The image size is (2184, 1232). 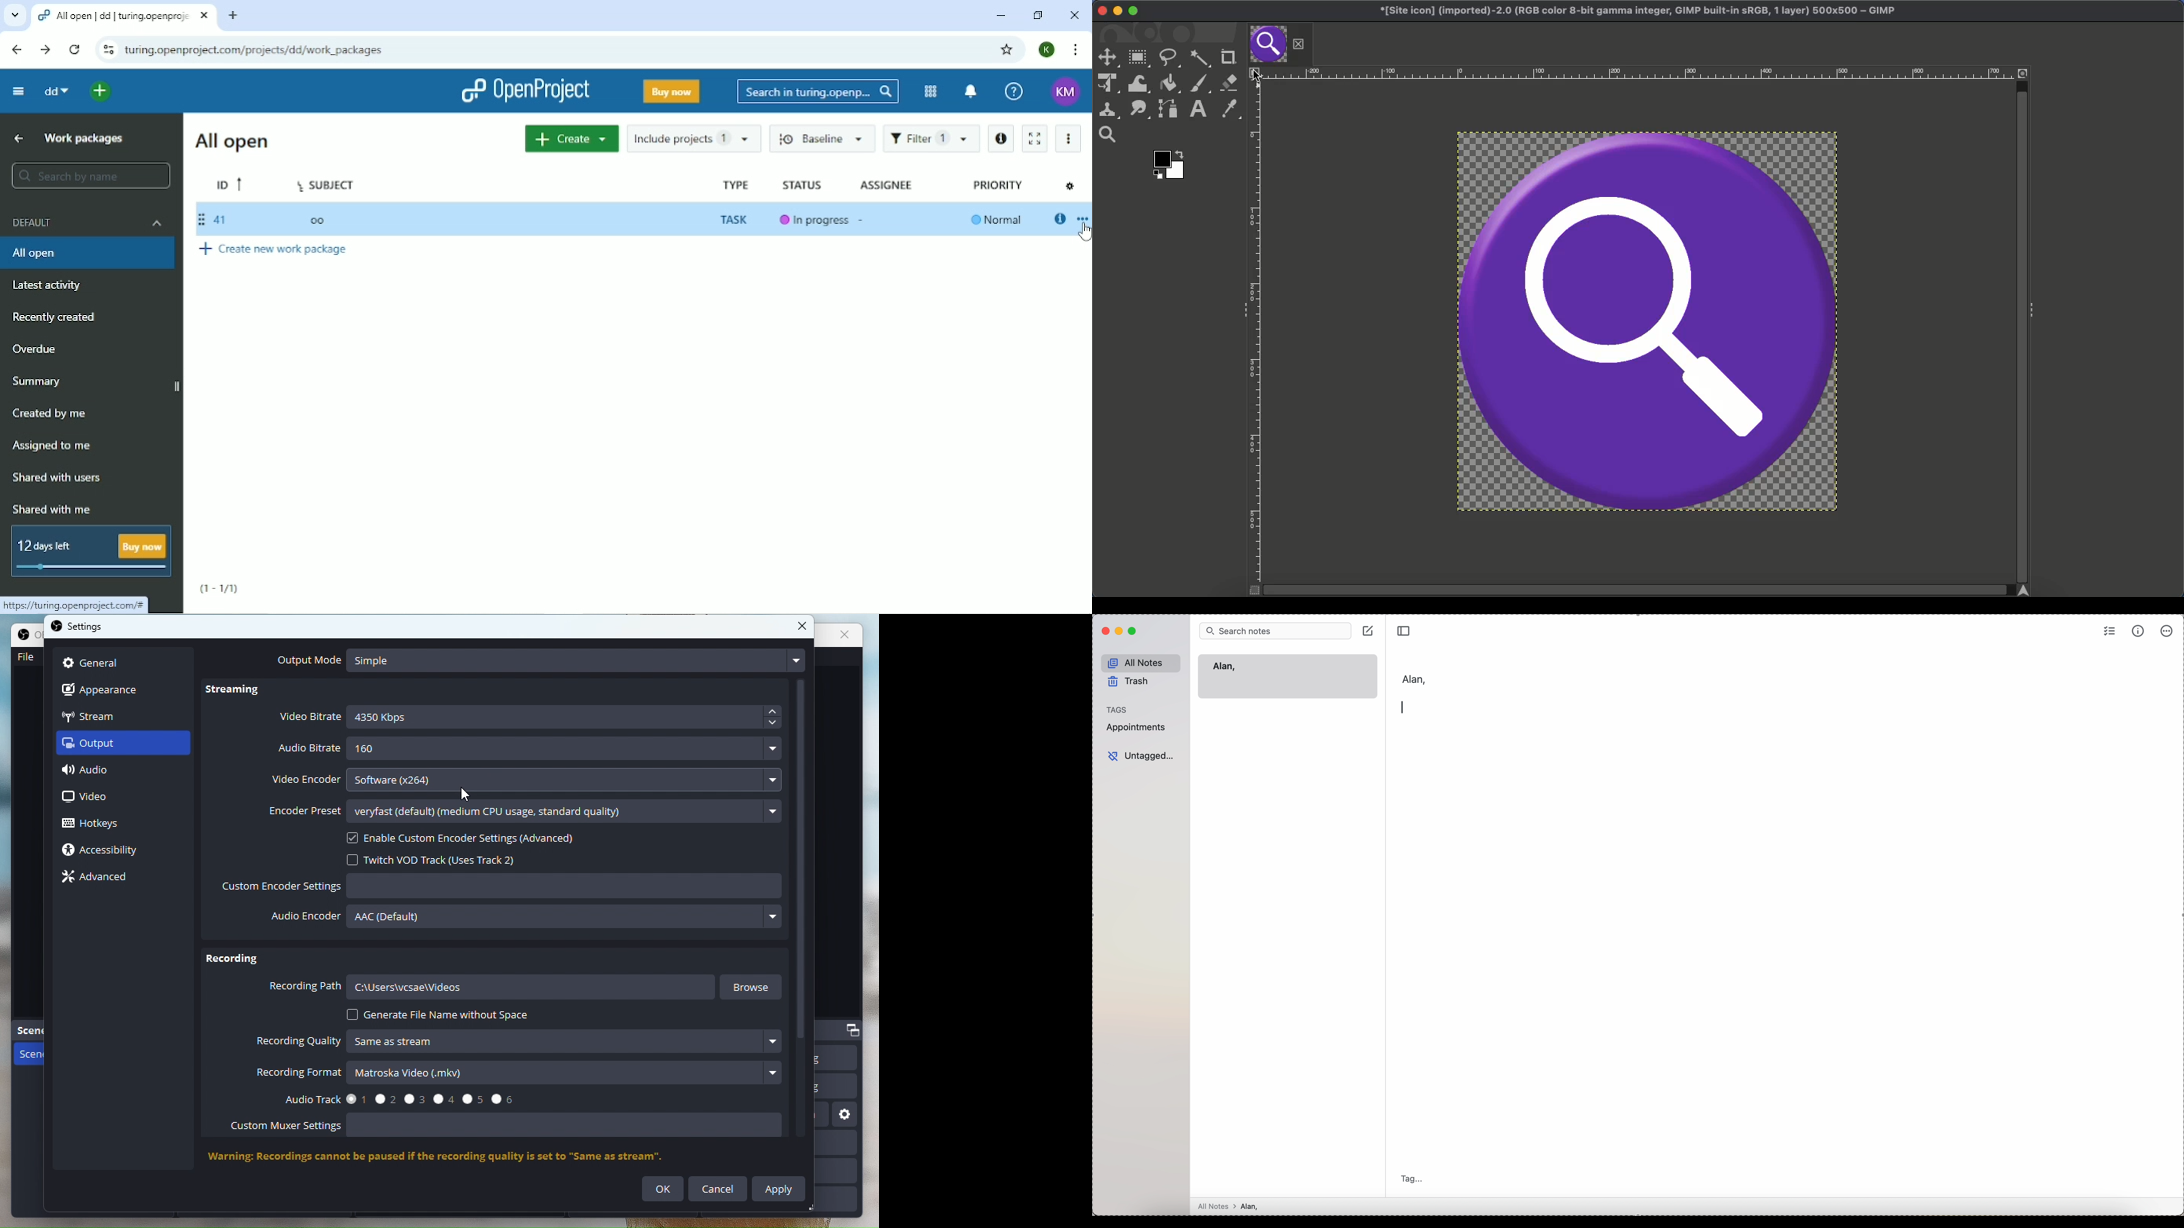 I want to click on Advance, so click(x=101, y=877).